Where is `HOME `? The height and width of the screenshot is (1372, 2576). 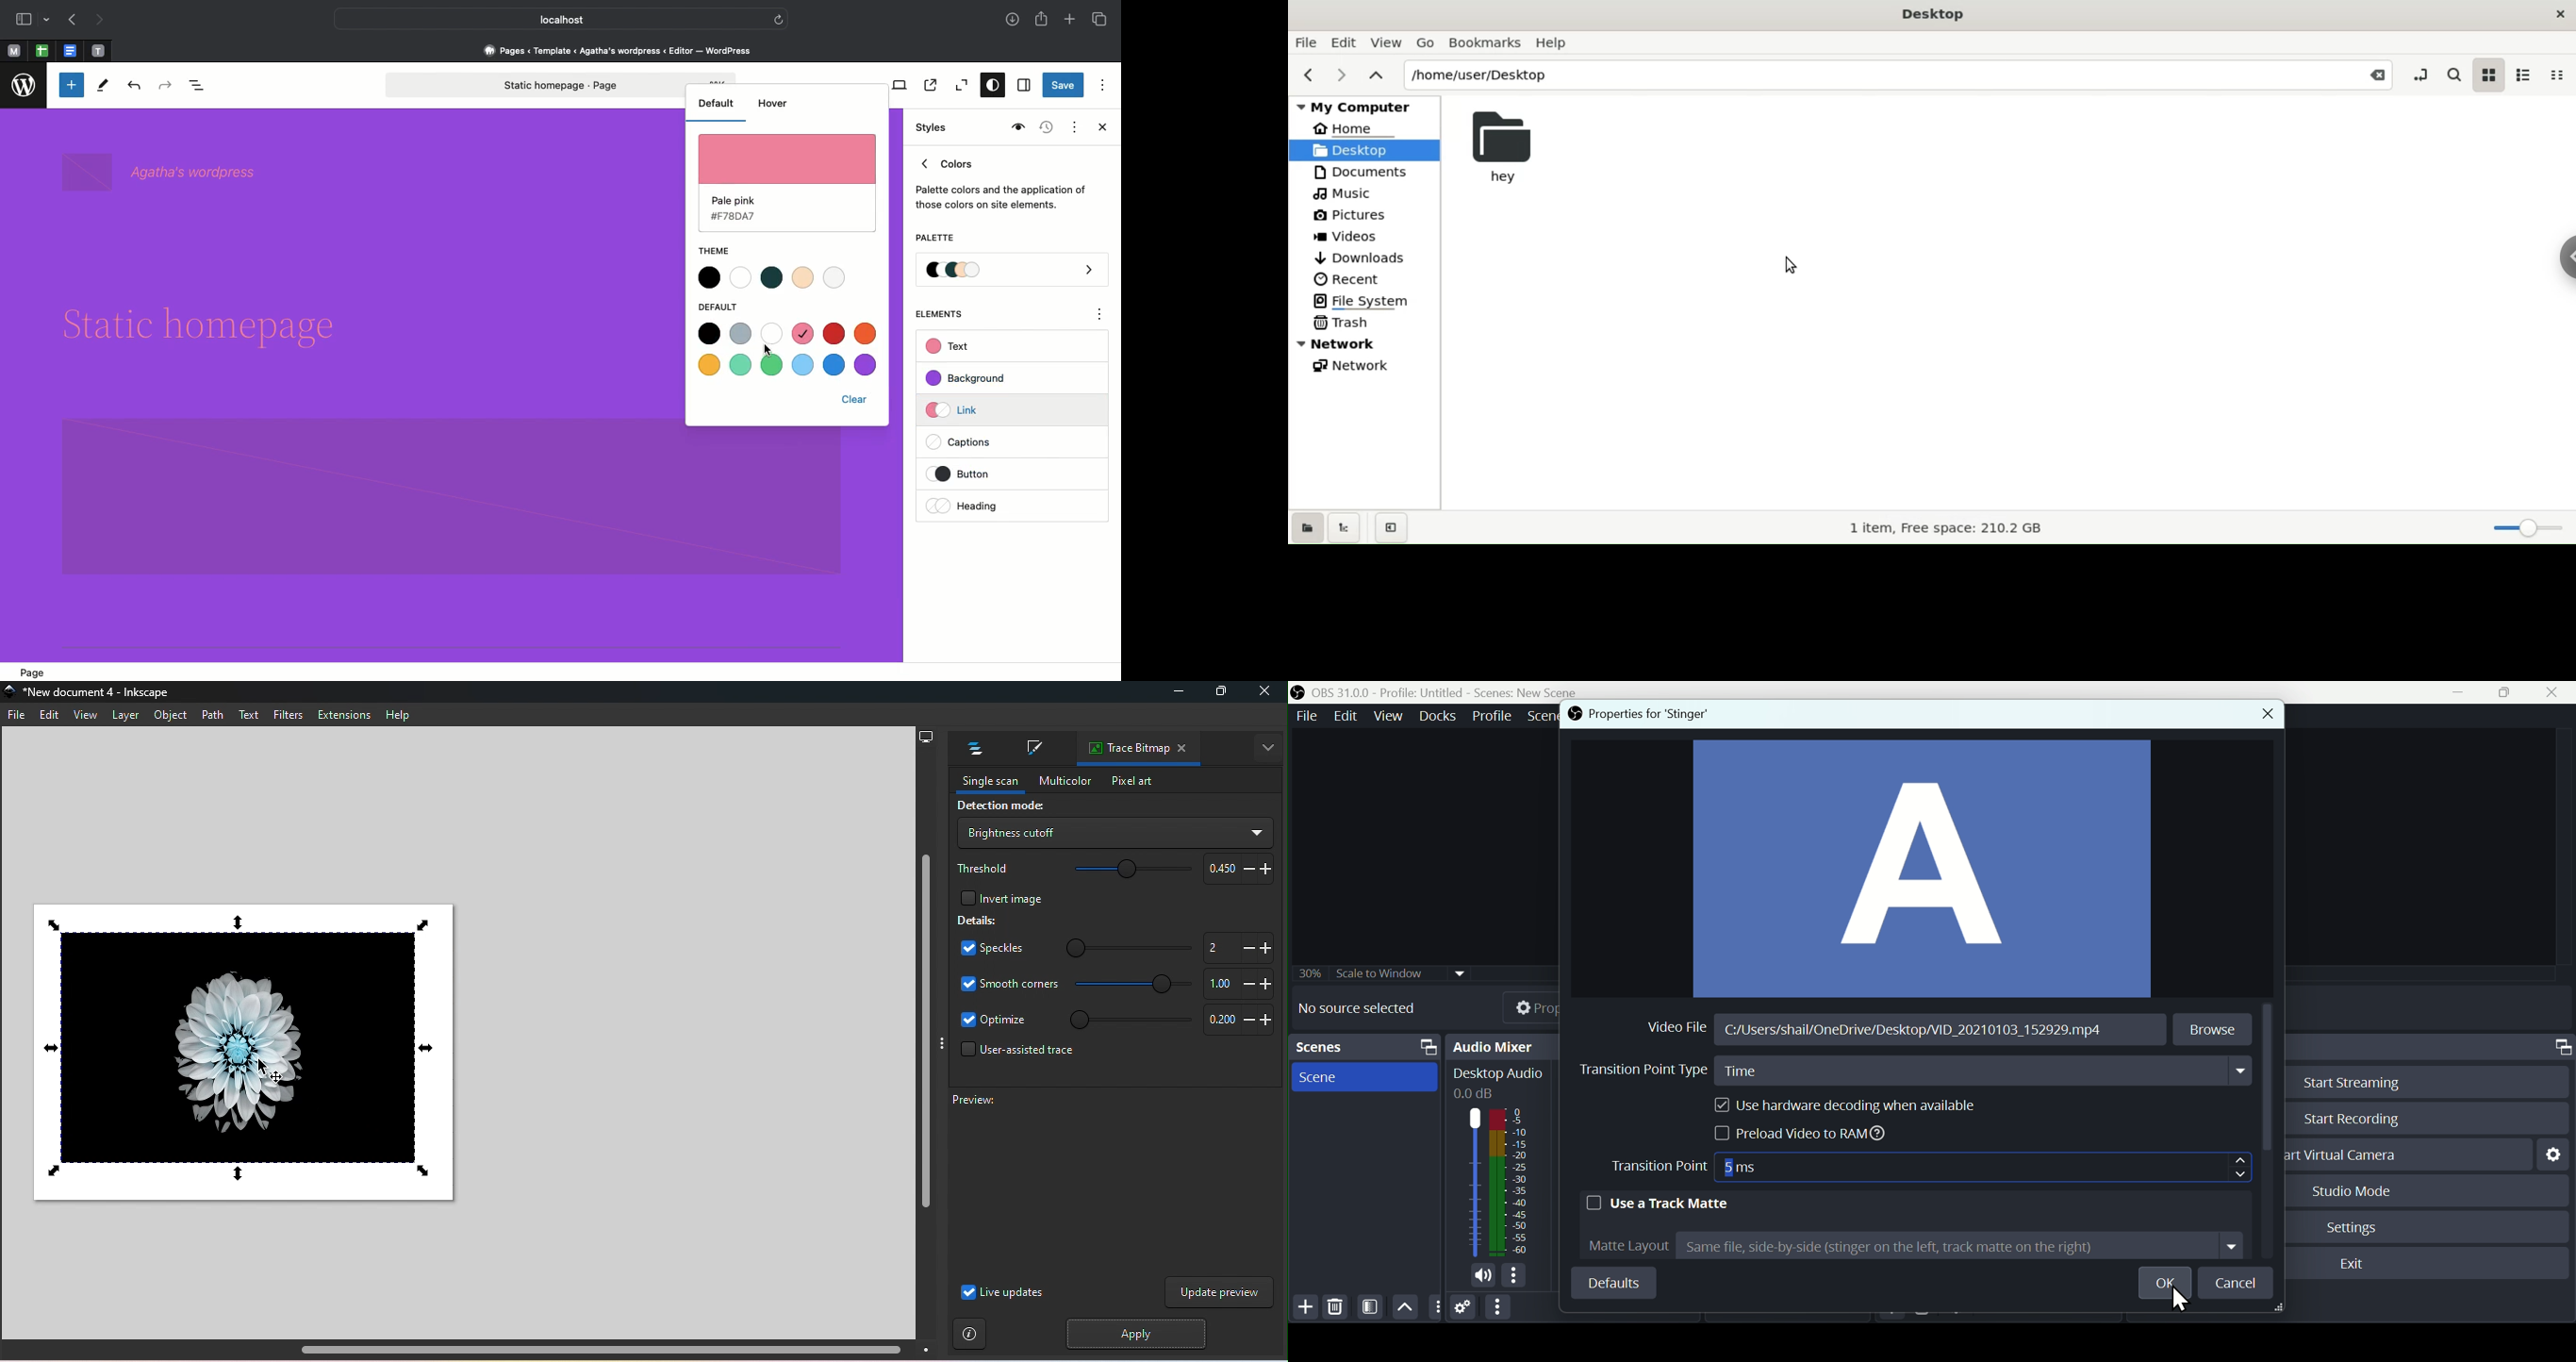
HOME  is located at coordinates (1358, 129).